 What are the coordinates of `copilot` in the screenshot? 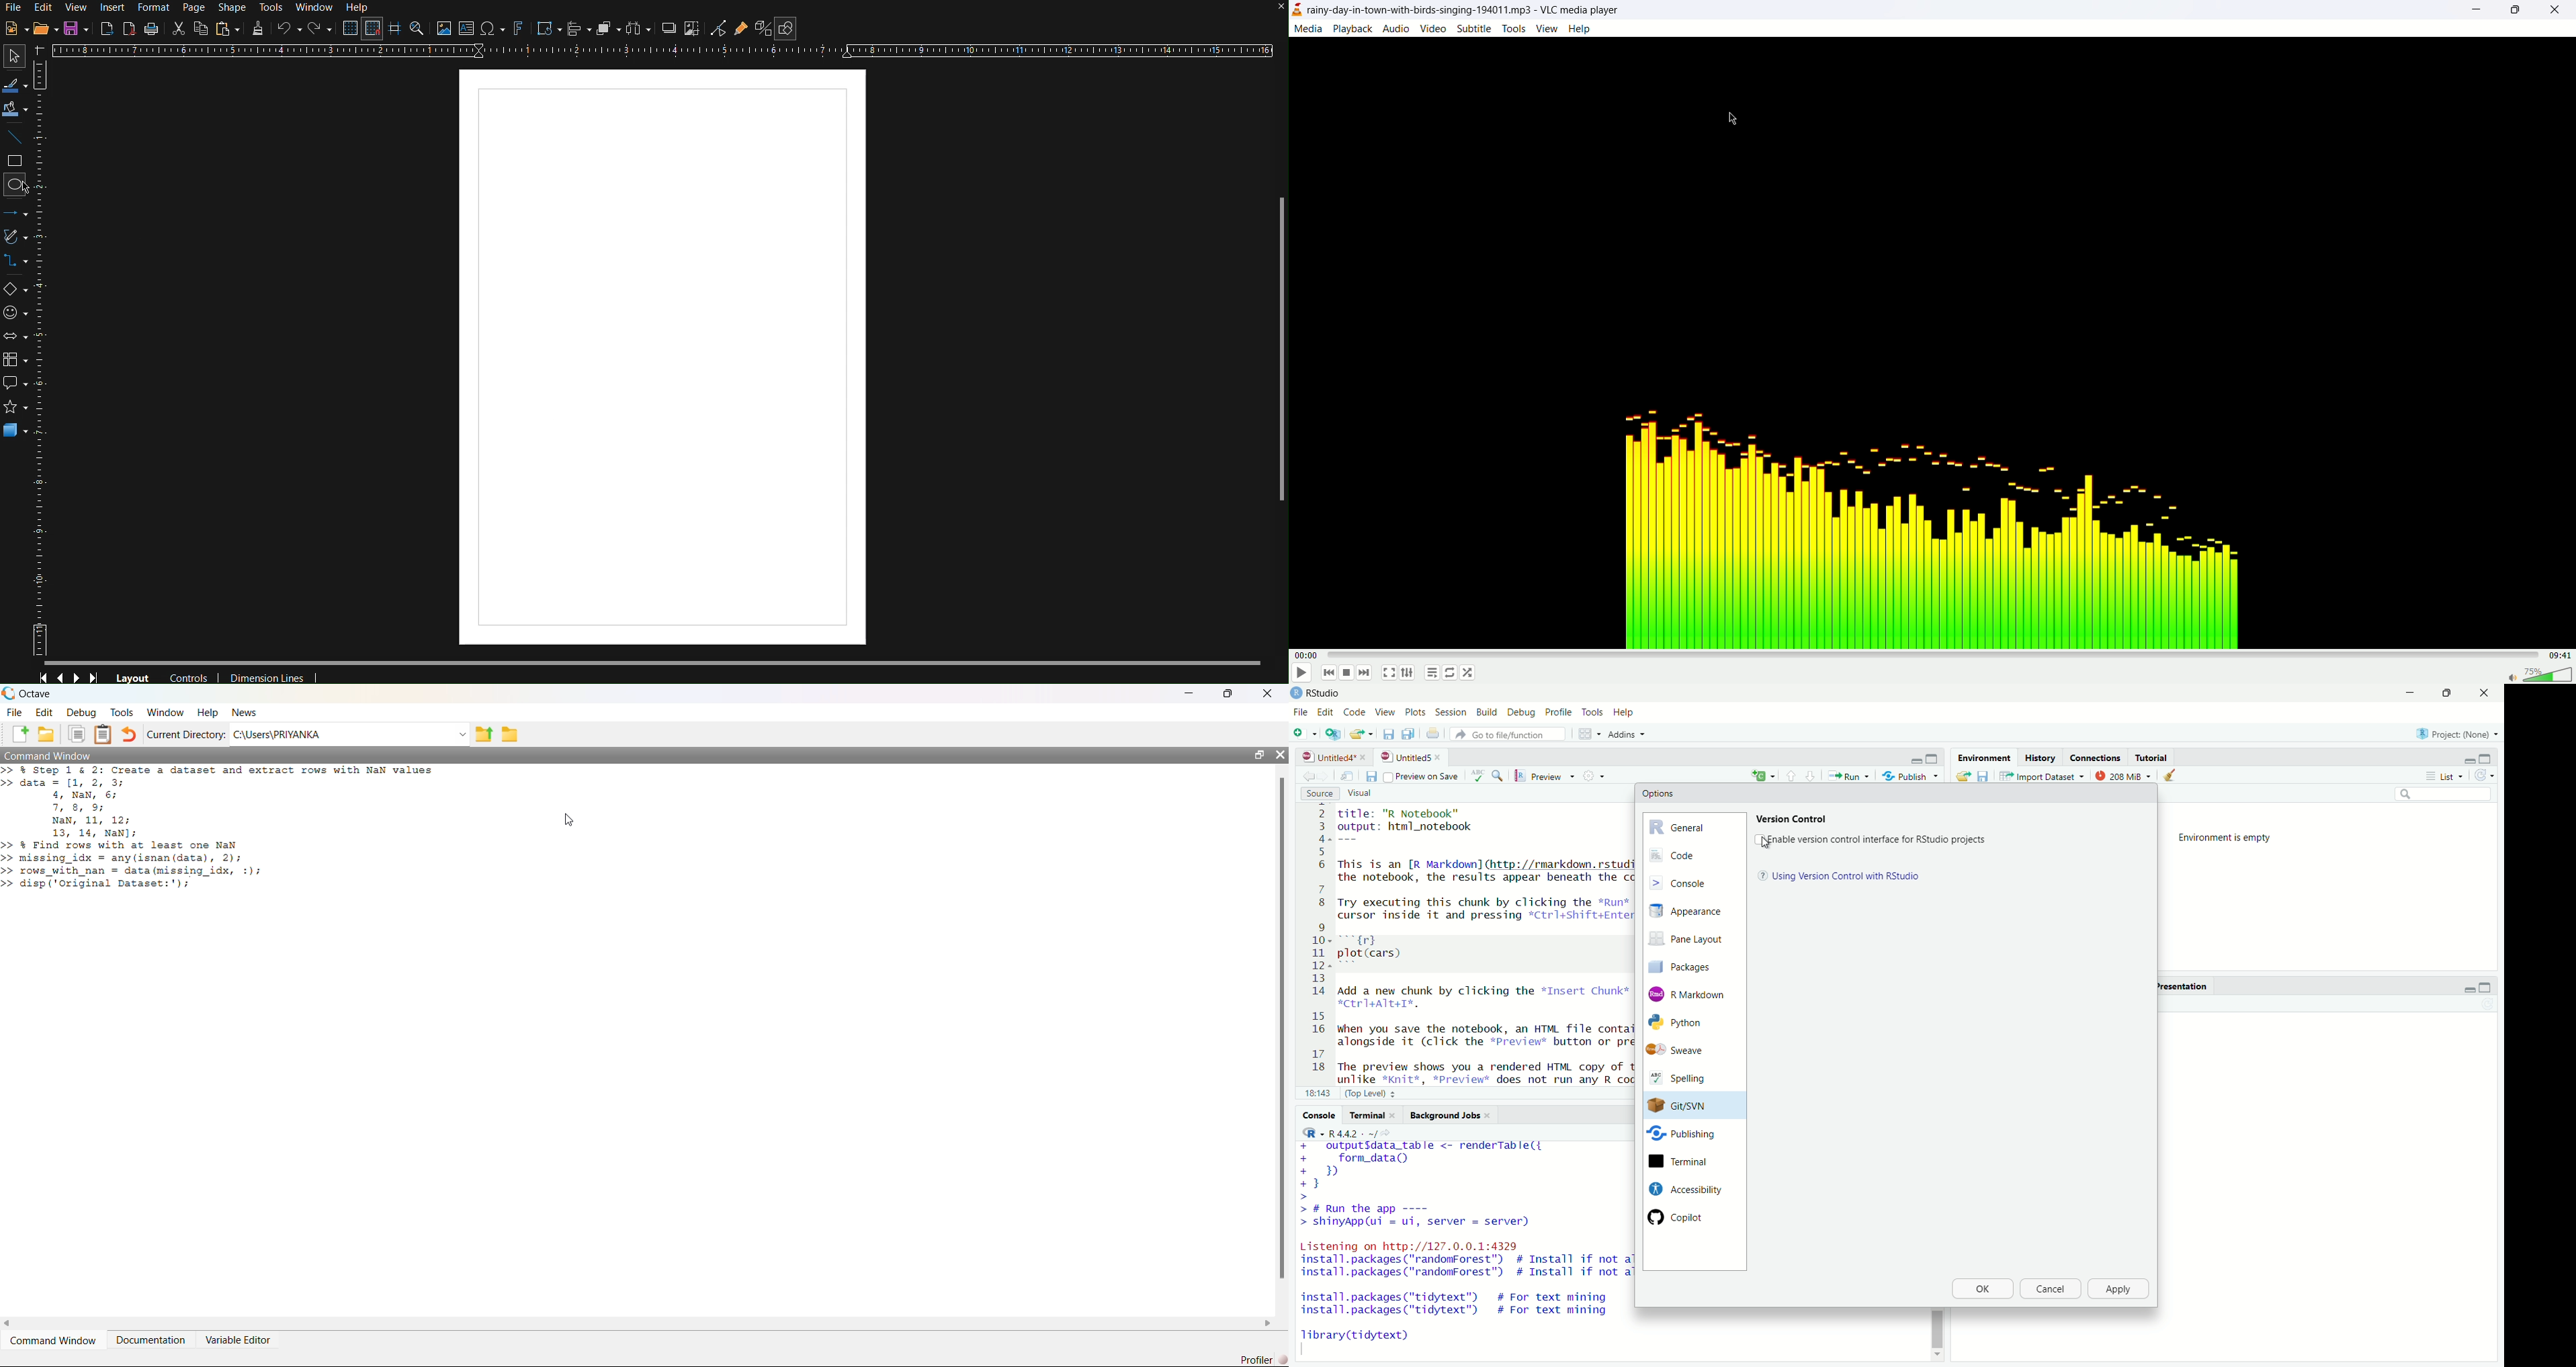 It's located at (1686, 1217).